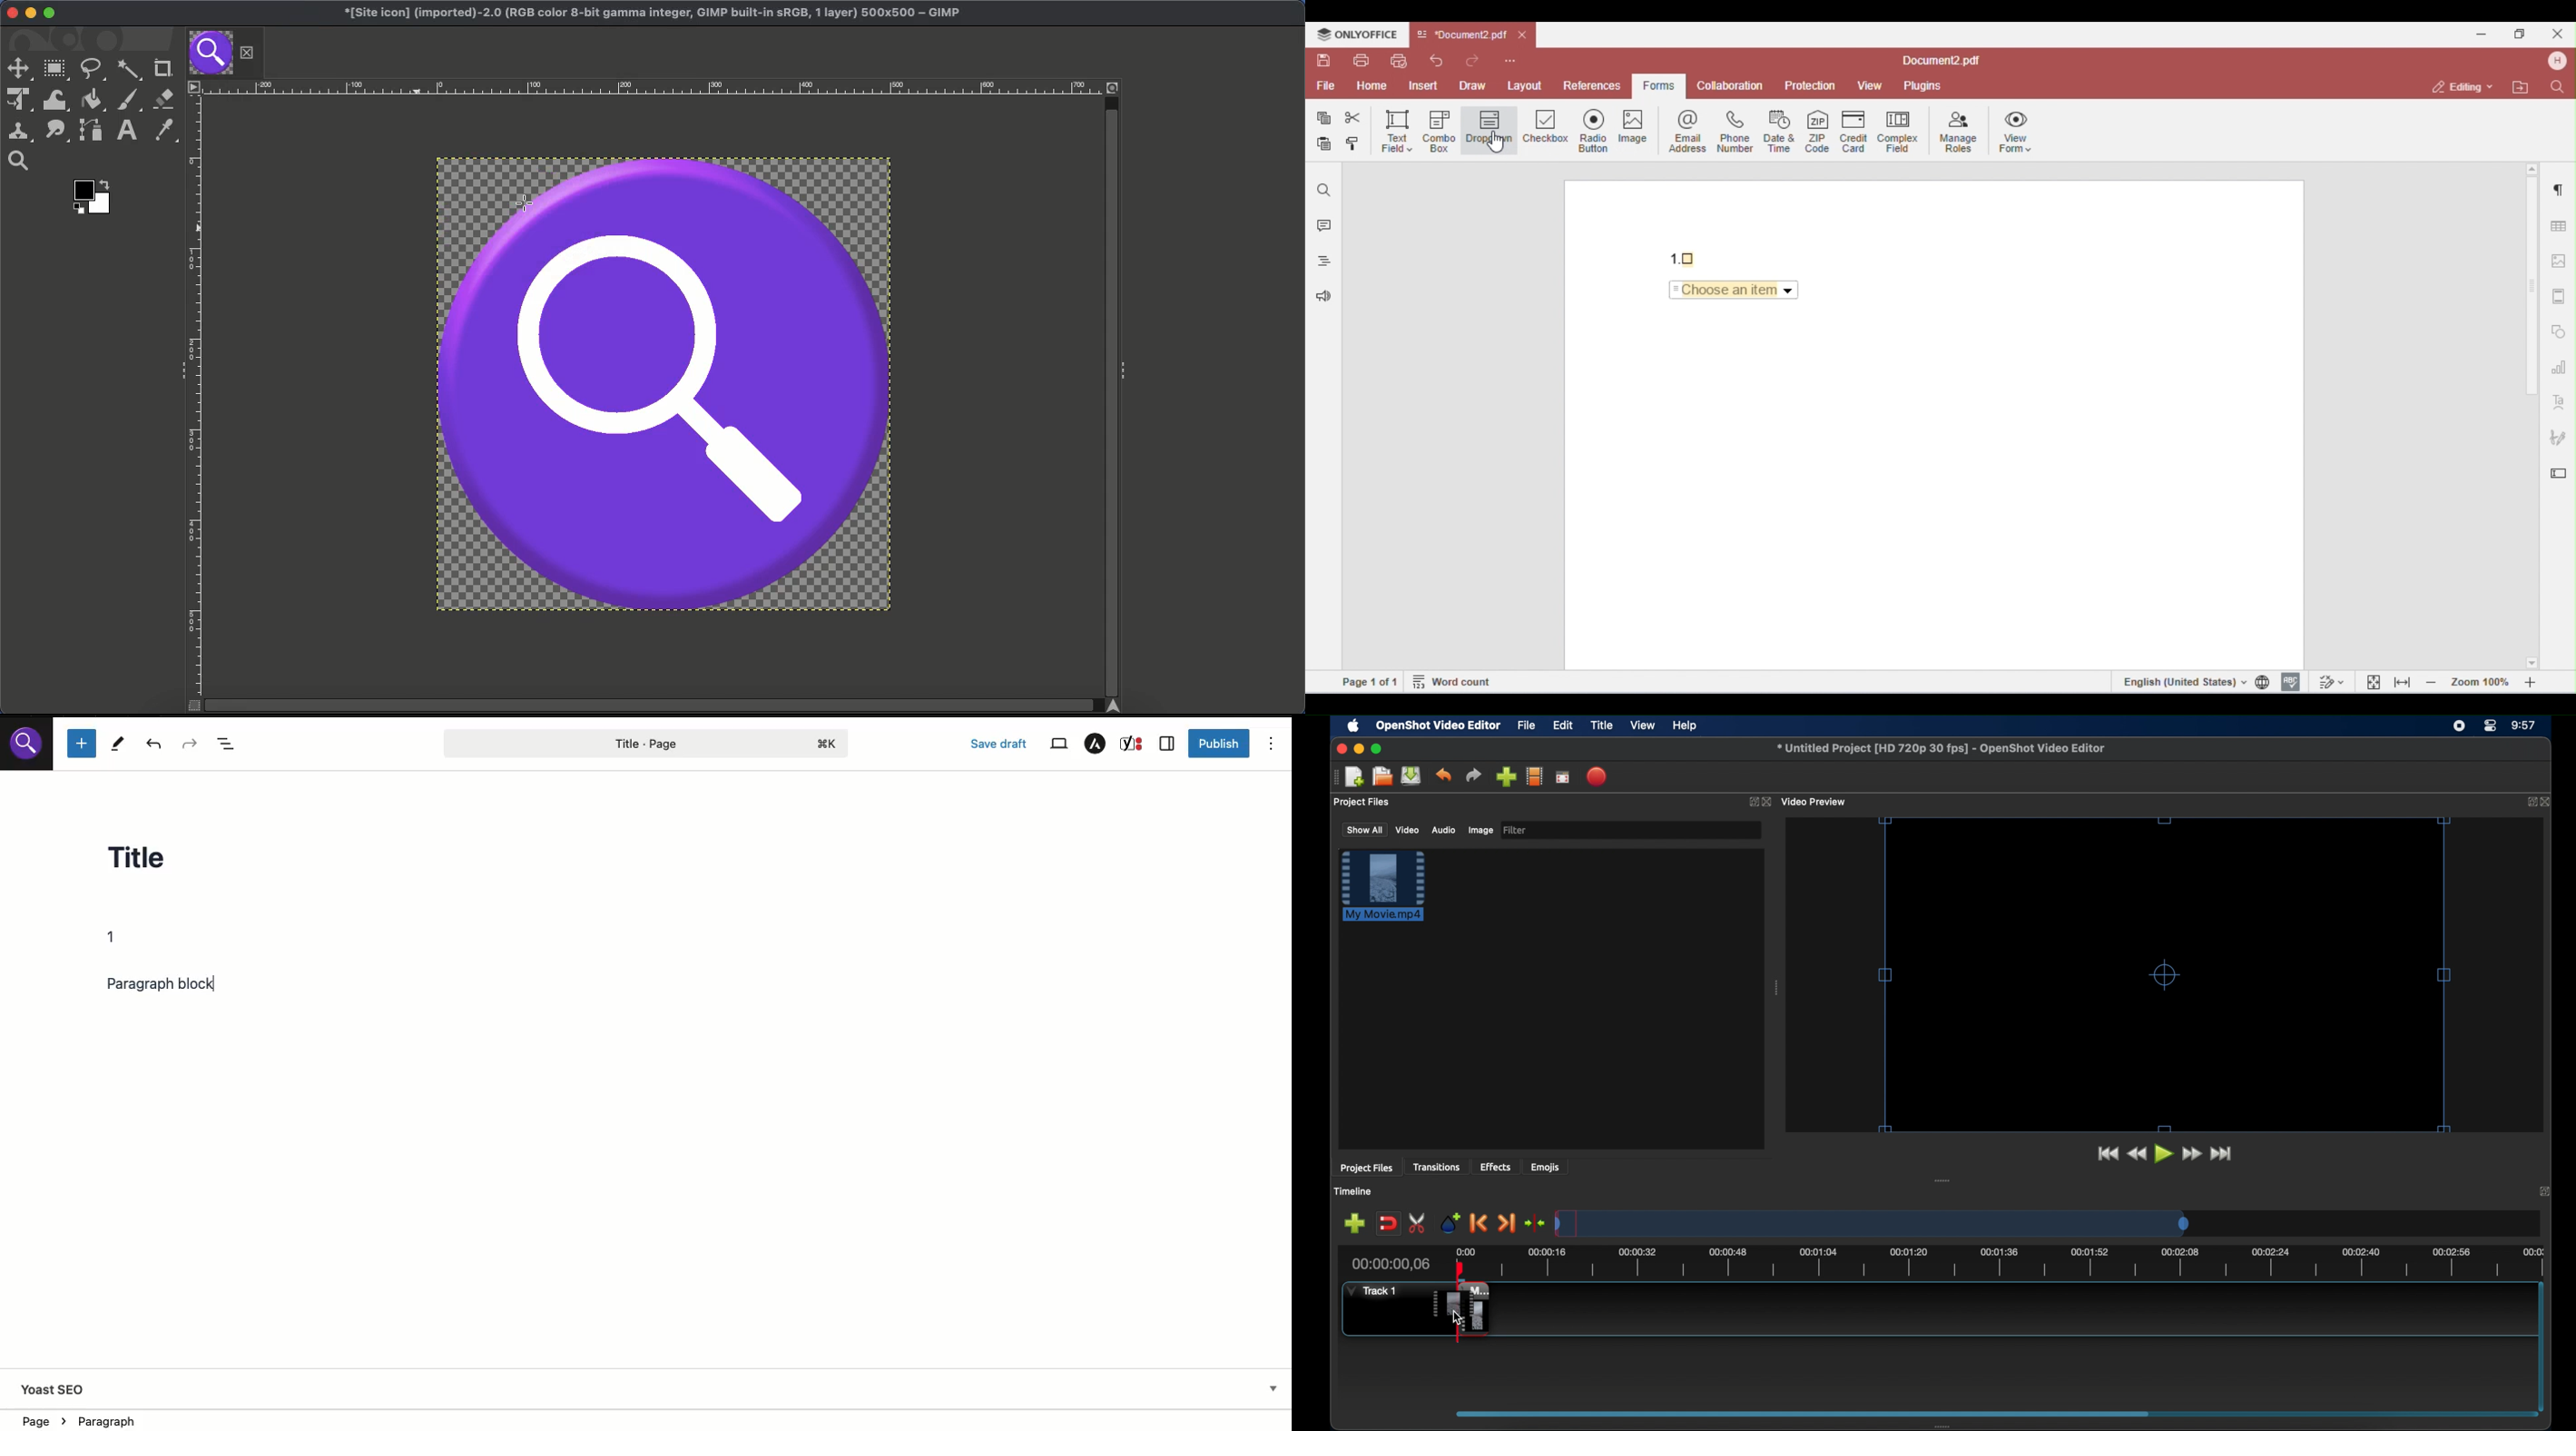  Describe the element at coordinates (1335, 777) in the screenshot. I see `drag handle` at that location.